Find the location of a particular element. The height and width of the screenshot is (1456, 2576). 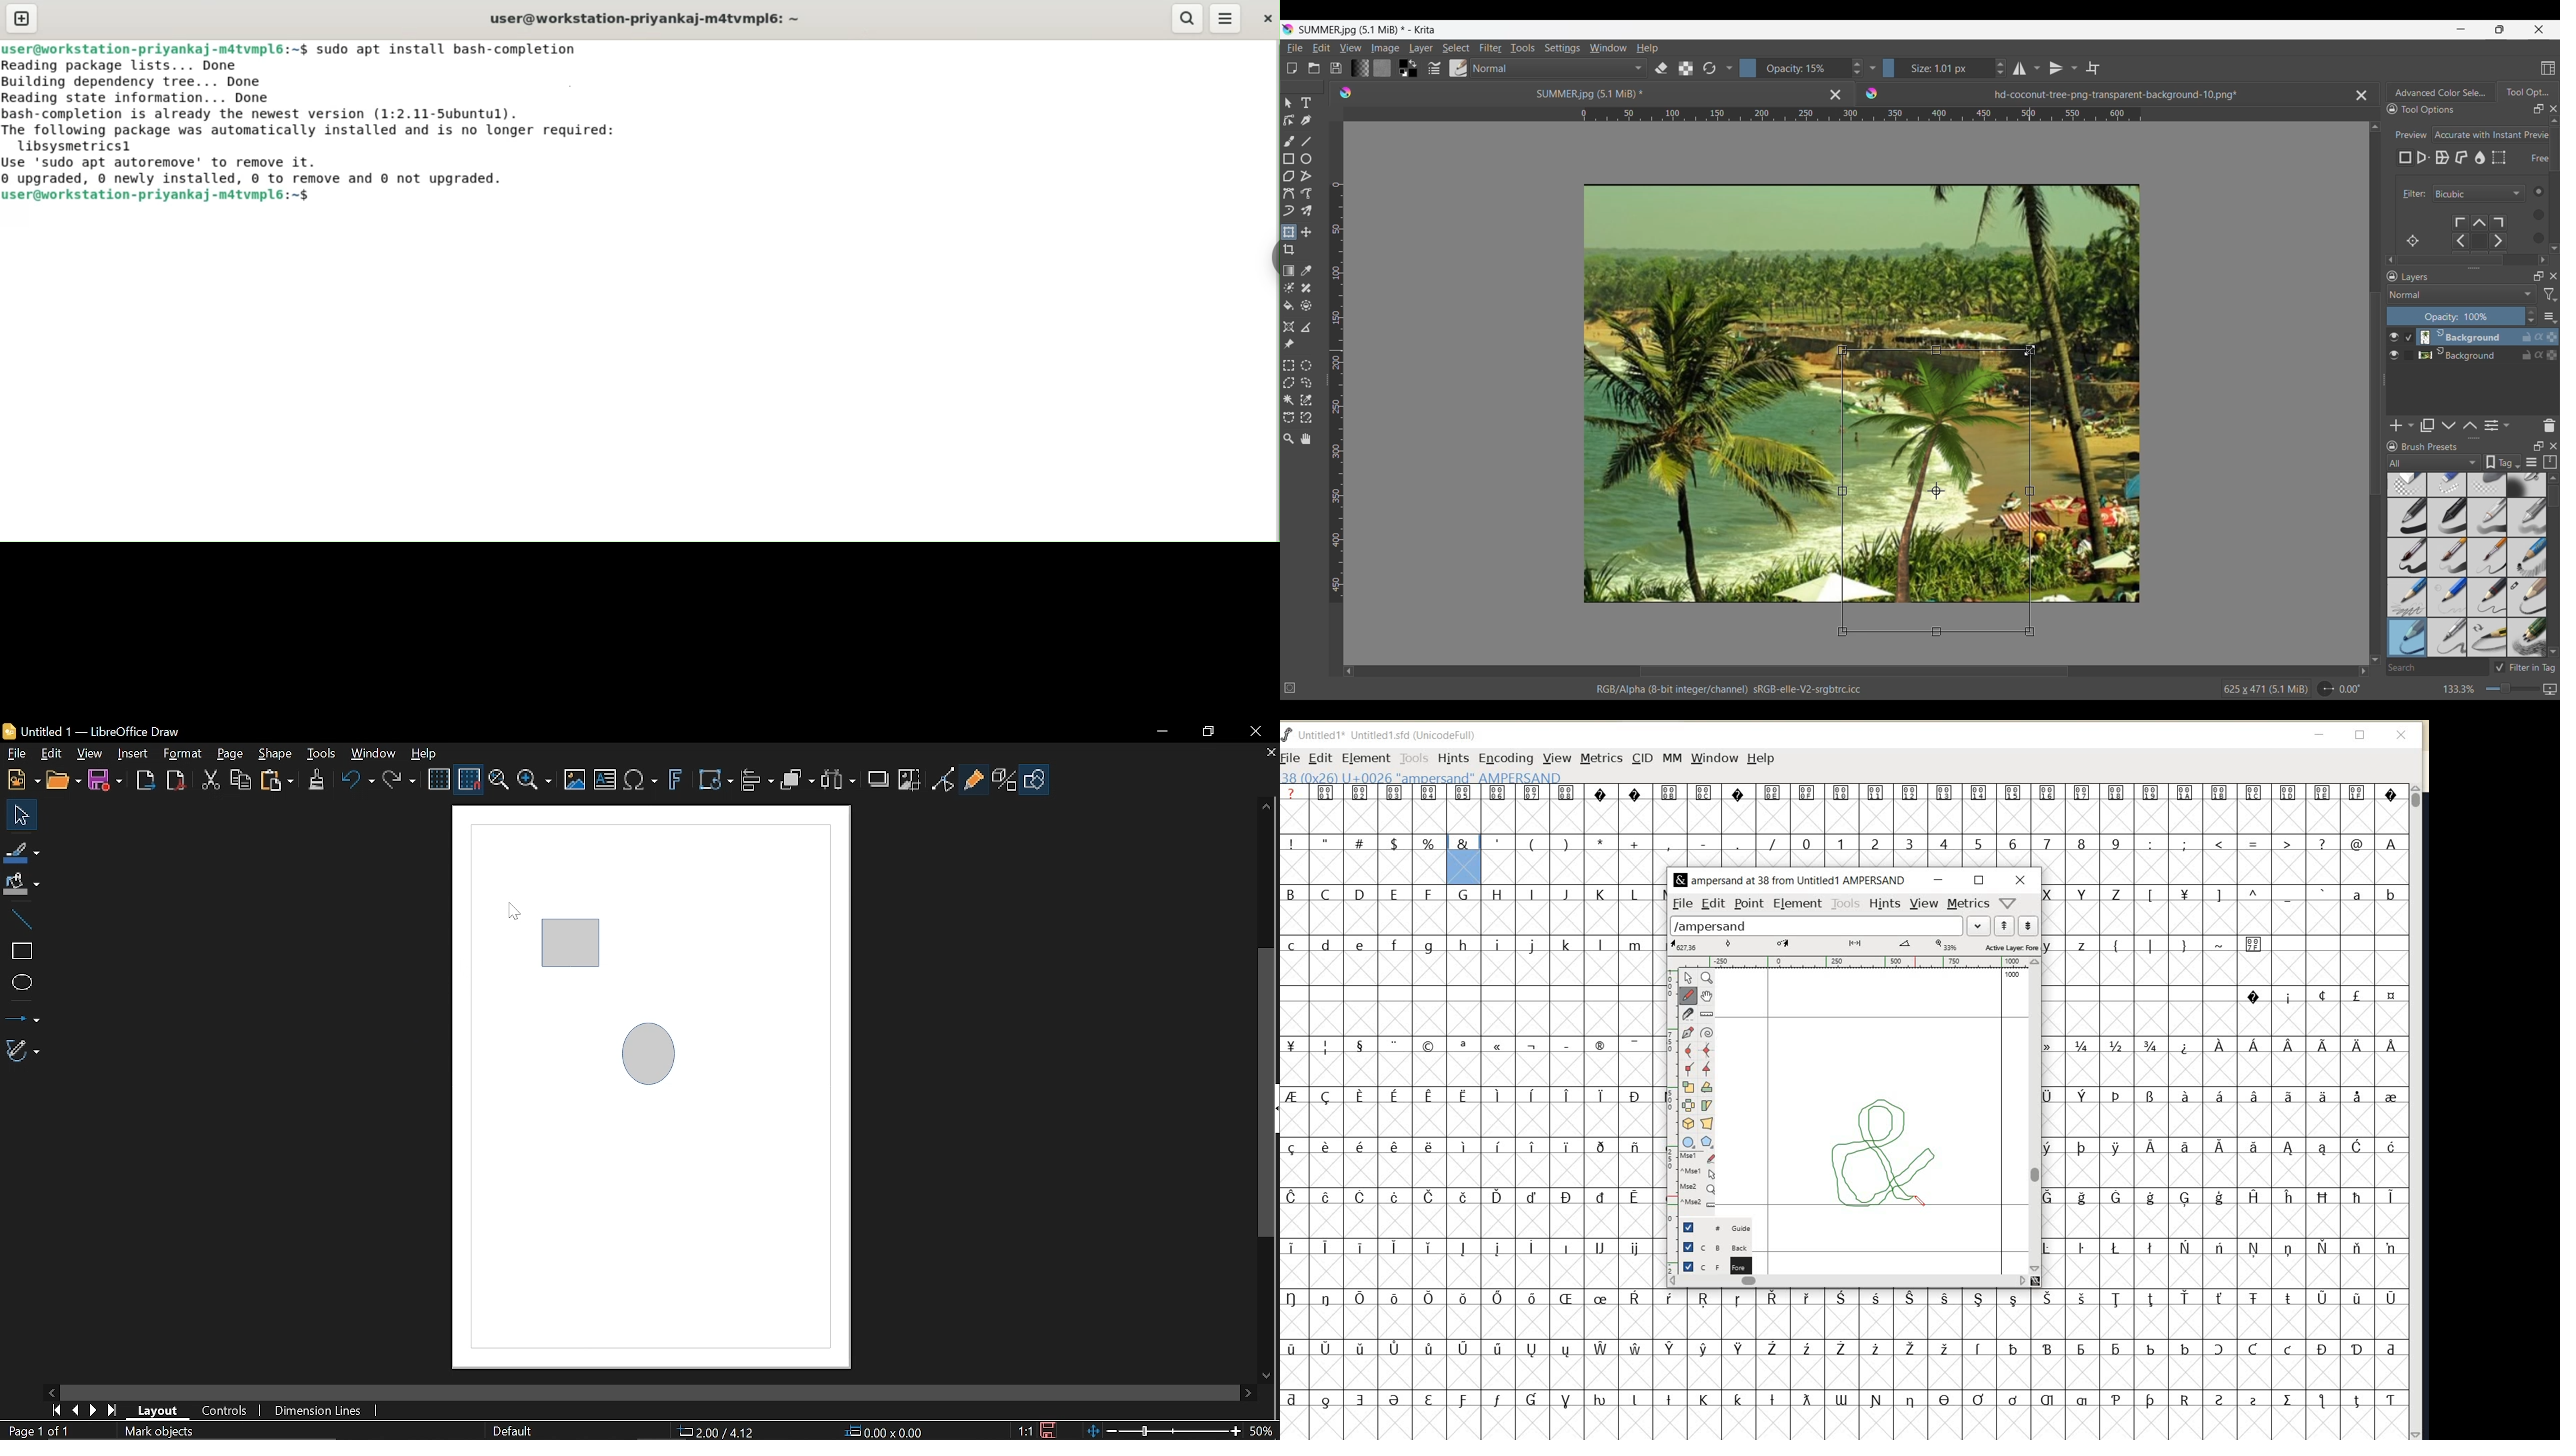

Move position is located at coordinates (1306, 232).